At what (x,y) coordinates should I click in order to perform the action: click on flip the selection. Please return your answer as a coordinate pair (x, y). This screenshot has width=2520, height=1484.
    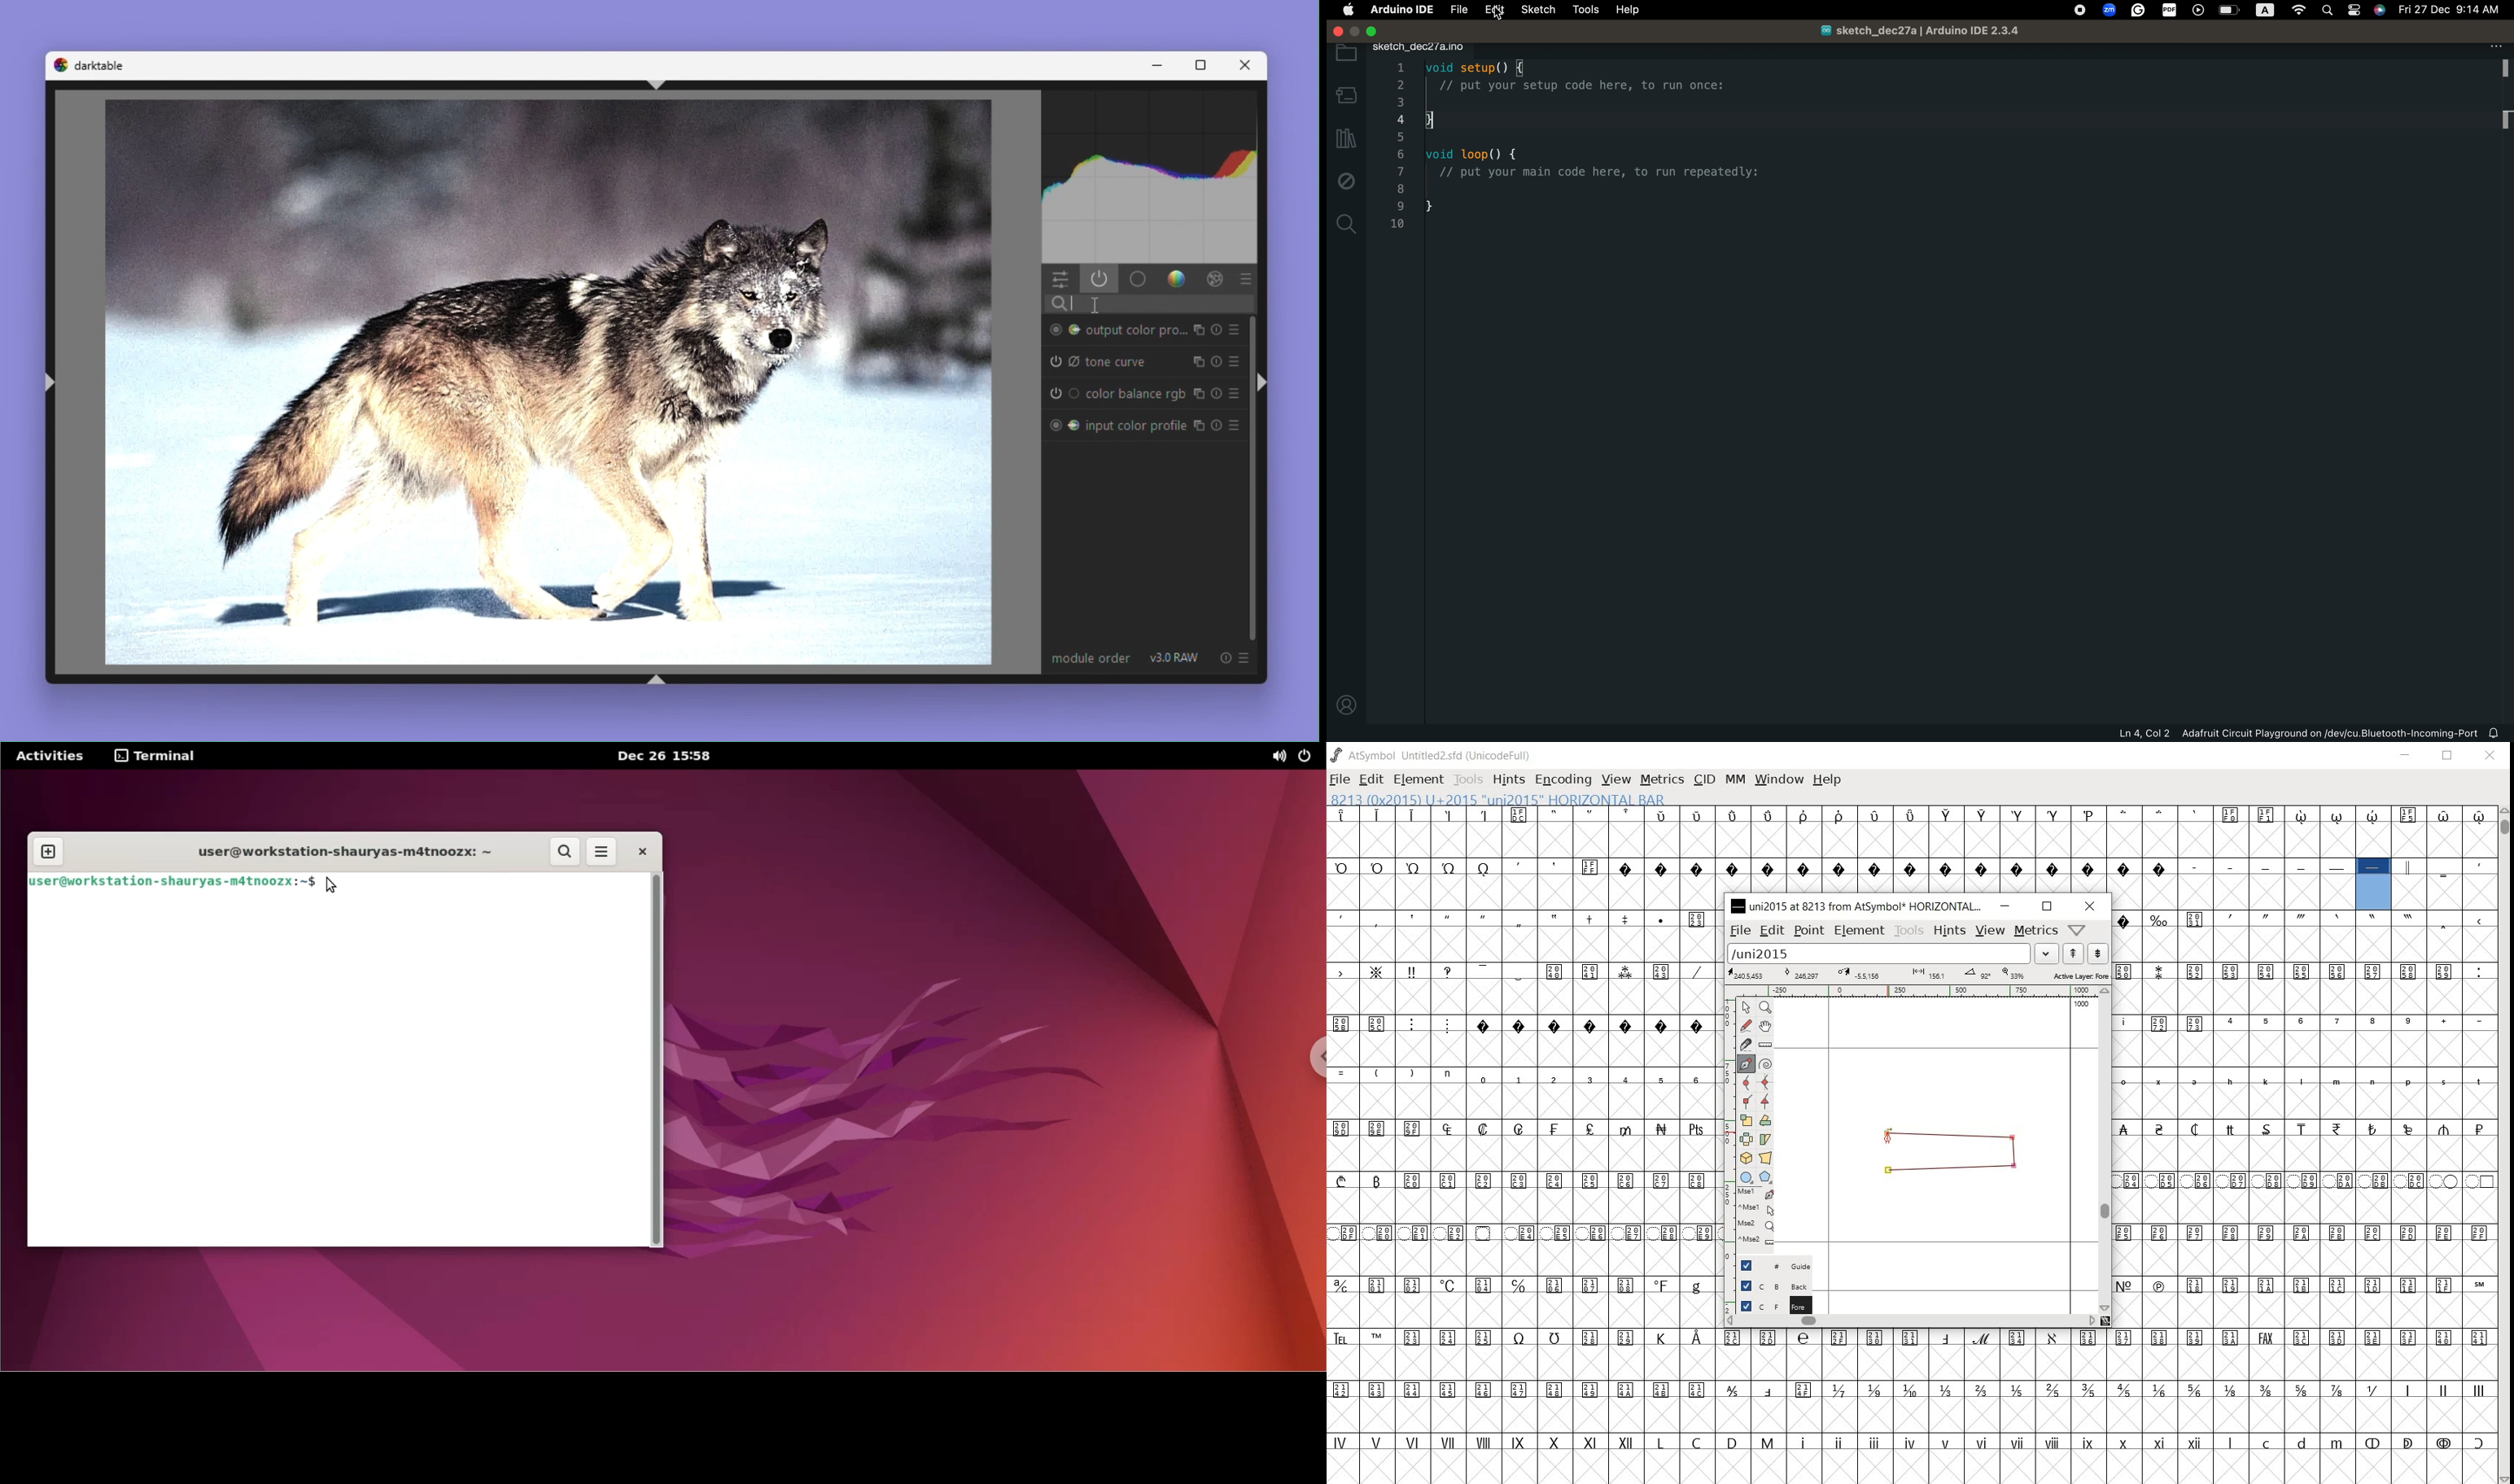
    Looking at the image, I should click on (1746, 1138).